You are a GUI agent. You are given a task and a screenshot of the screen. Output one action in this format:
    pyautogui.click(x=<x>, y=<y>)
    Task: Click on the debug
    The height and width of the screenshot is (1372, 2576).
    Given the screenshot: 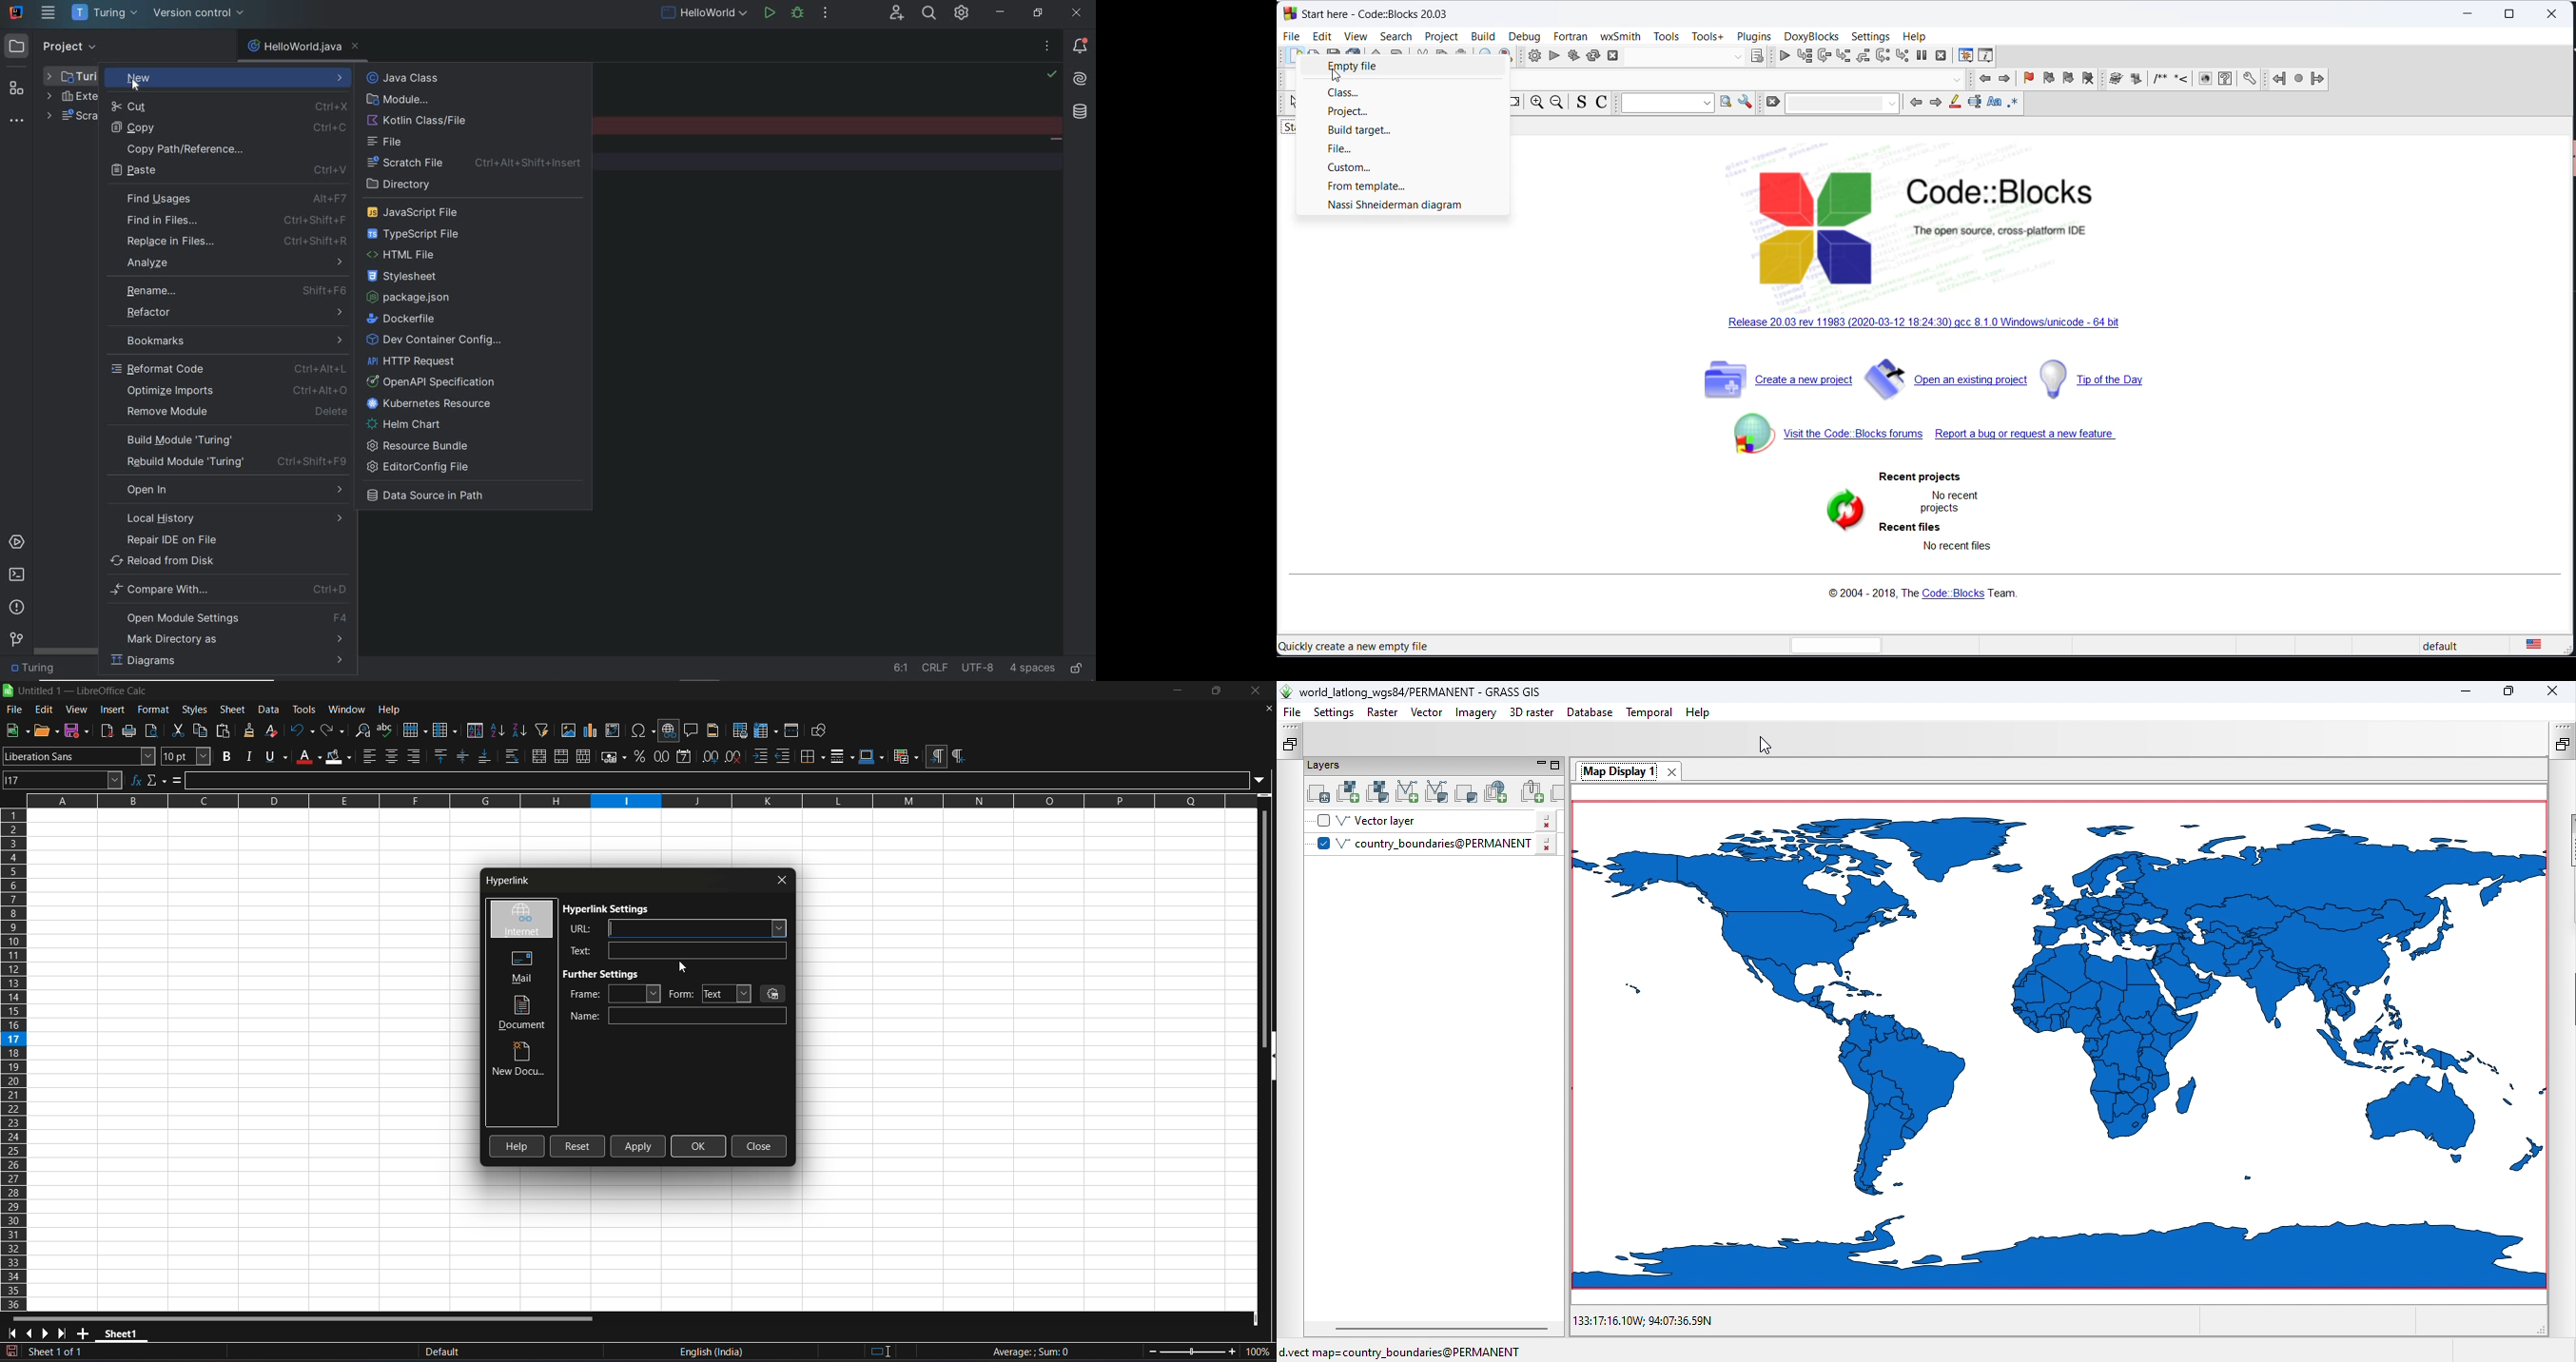 What is the action you would take?
    pyautogui.click(x=800, y=14)
    